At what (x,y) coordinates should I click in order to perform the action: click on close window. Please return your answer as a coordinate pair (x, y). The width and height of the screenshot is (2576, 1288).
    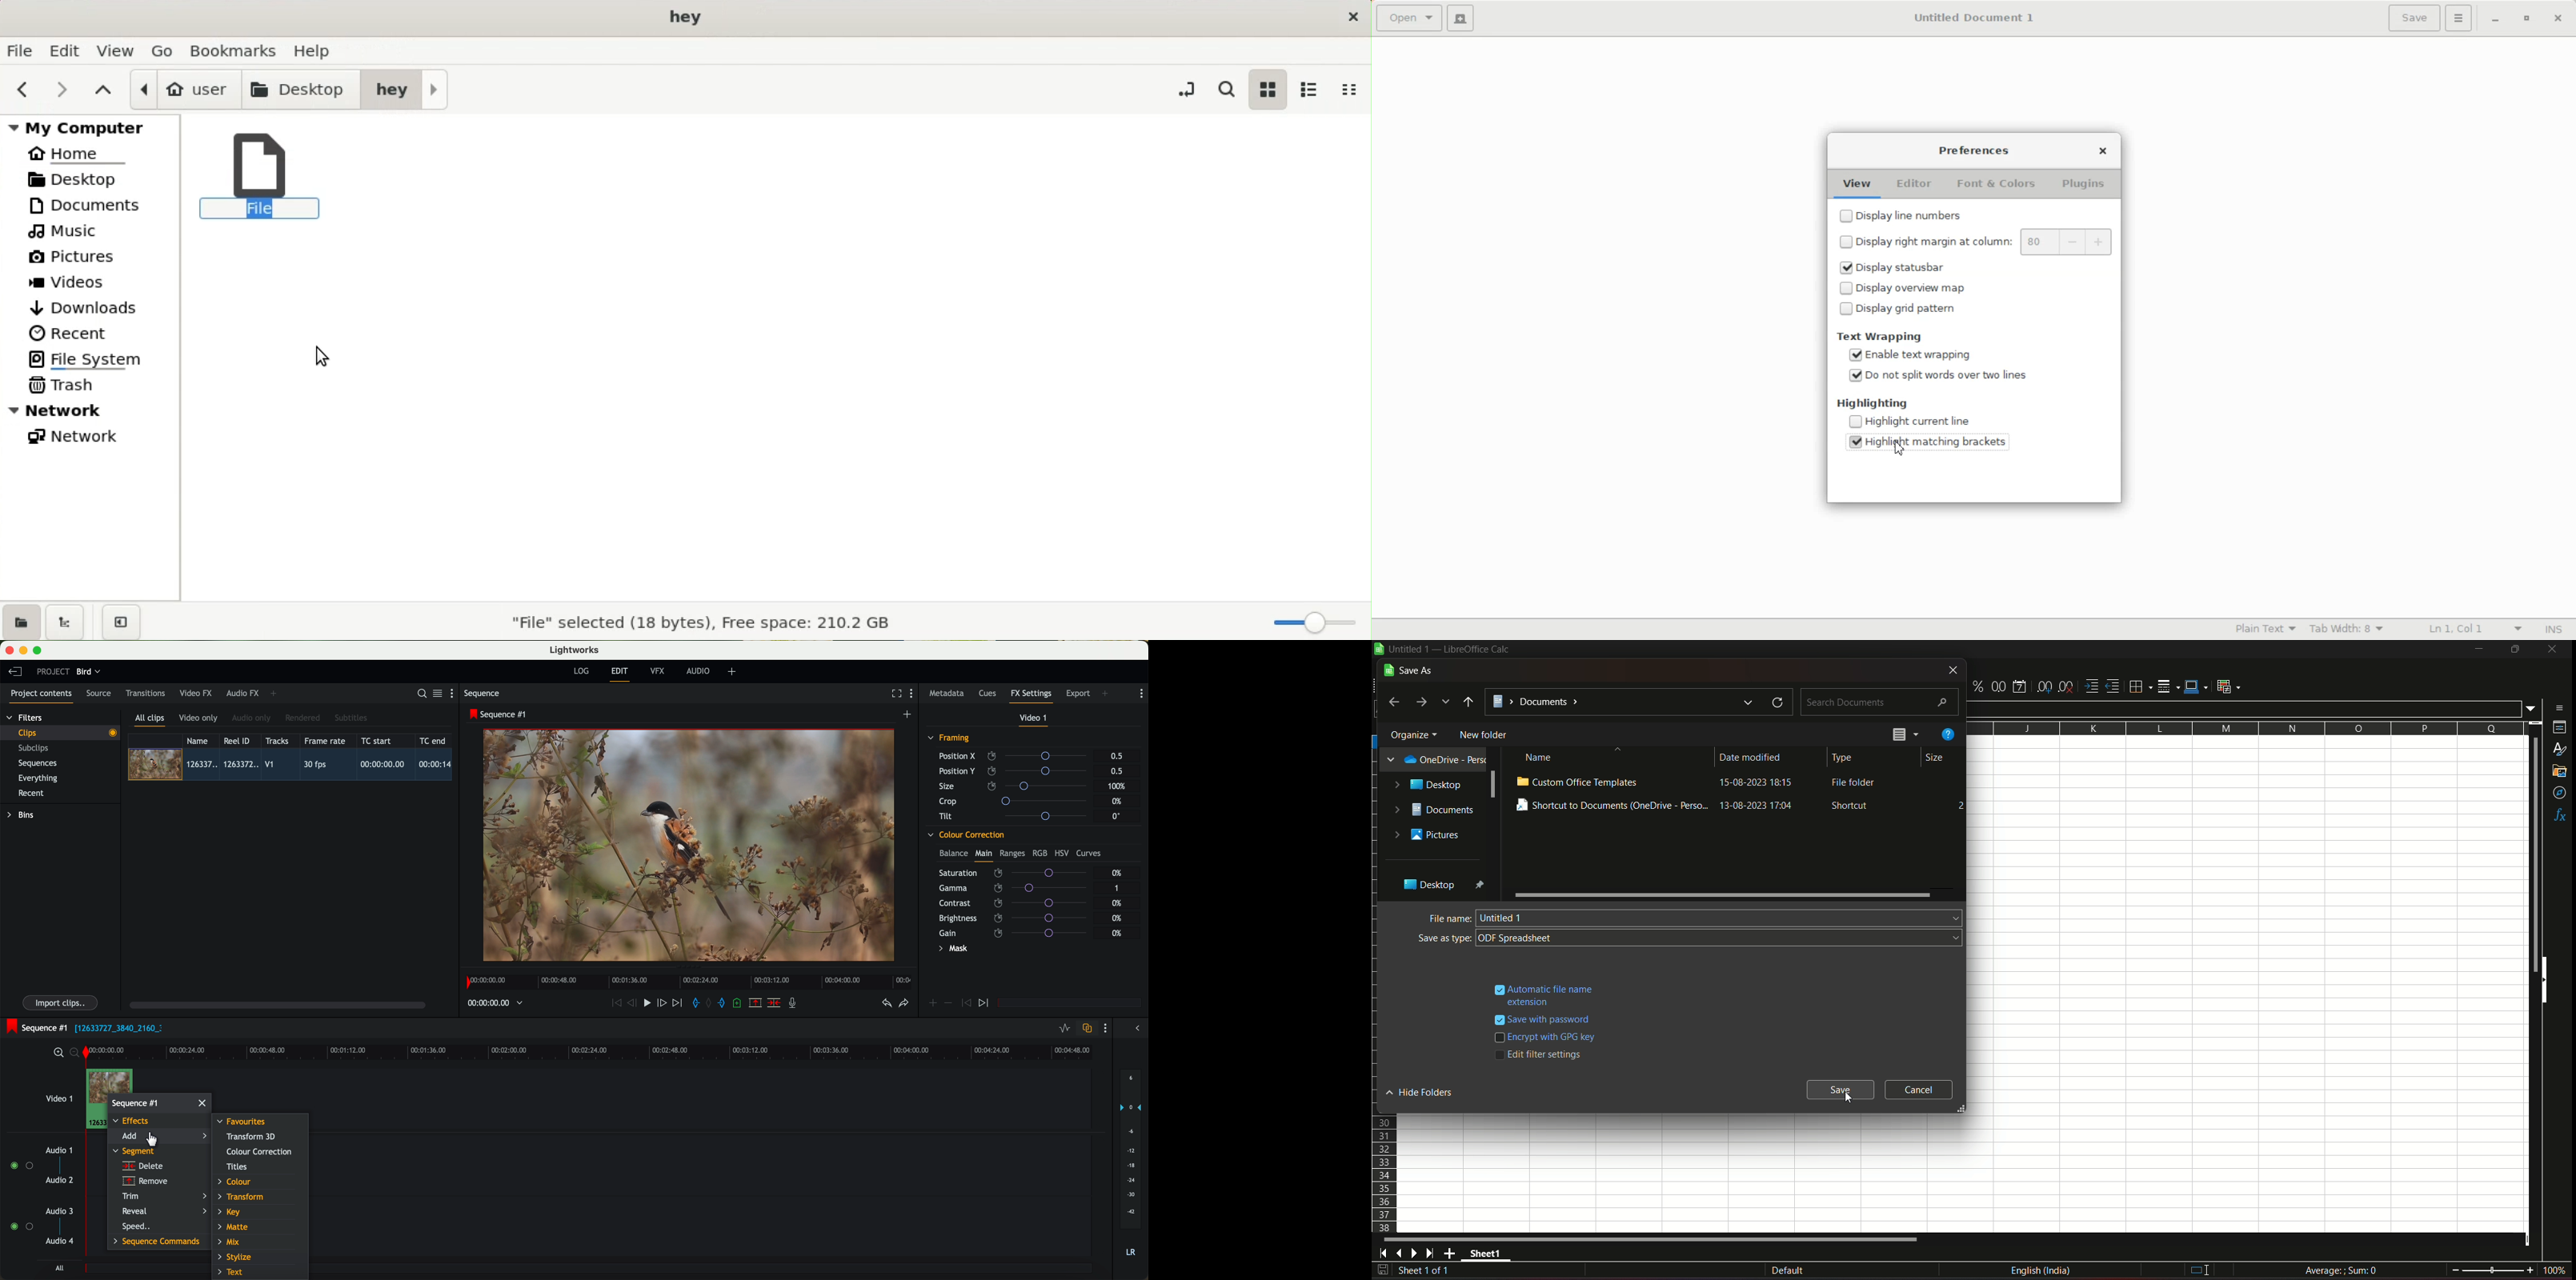
    Looking at the image, I should click on (201, 1103).